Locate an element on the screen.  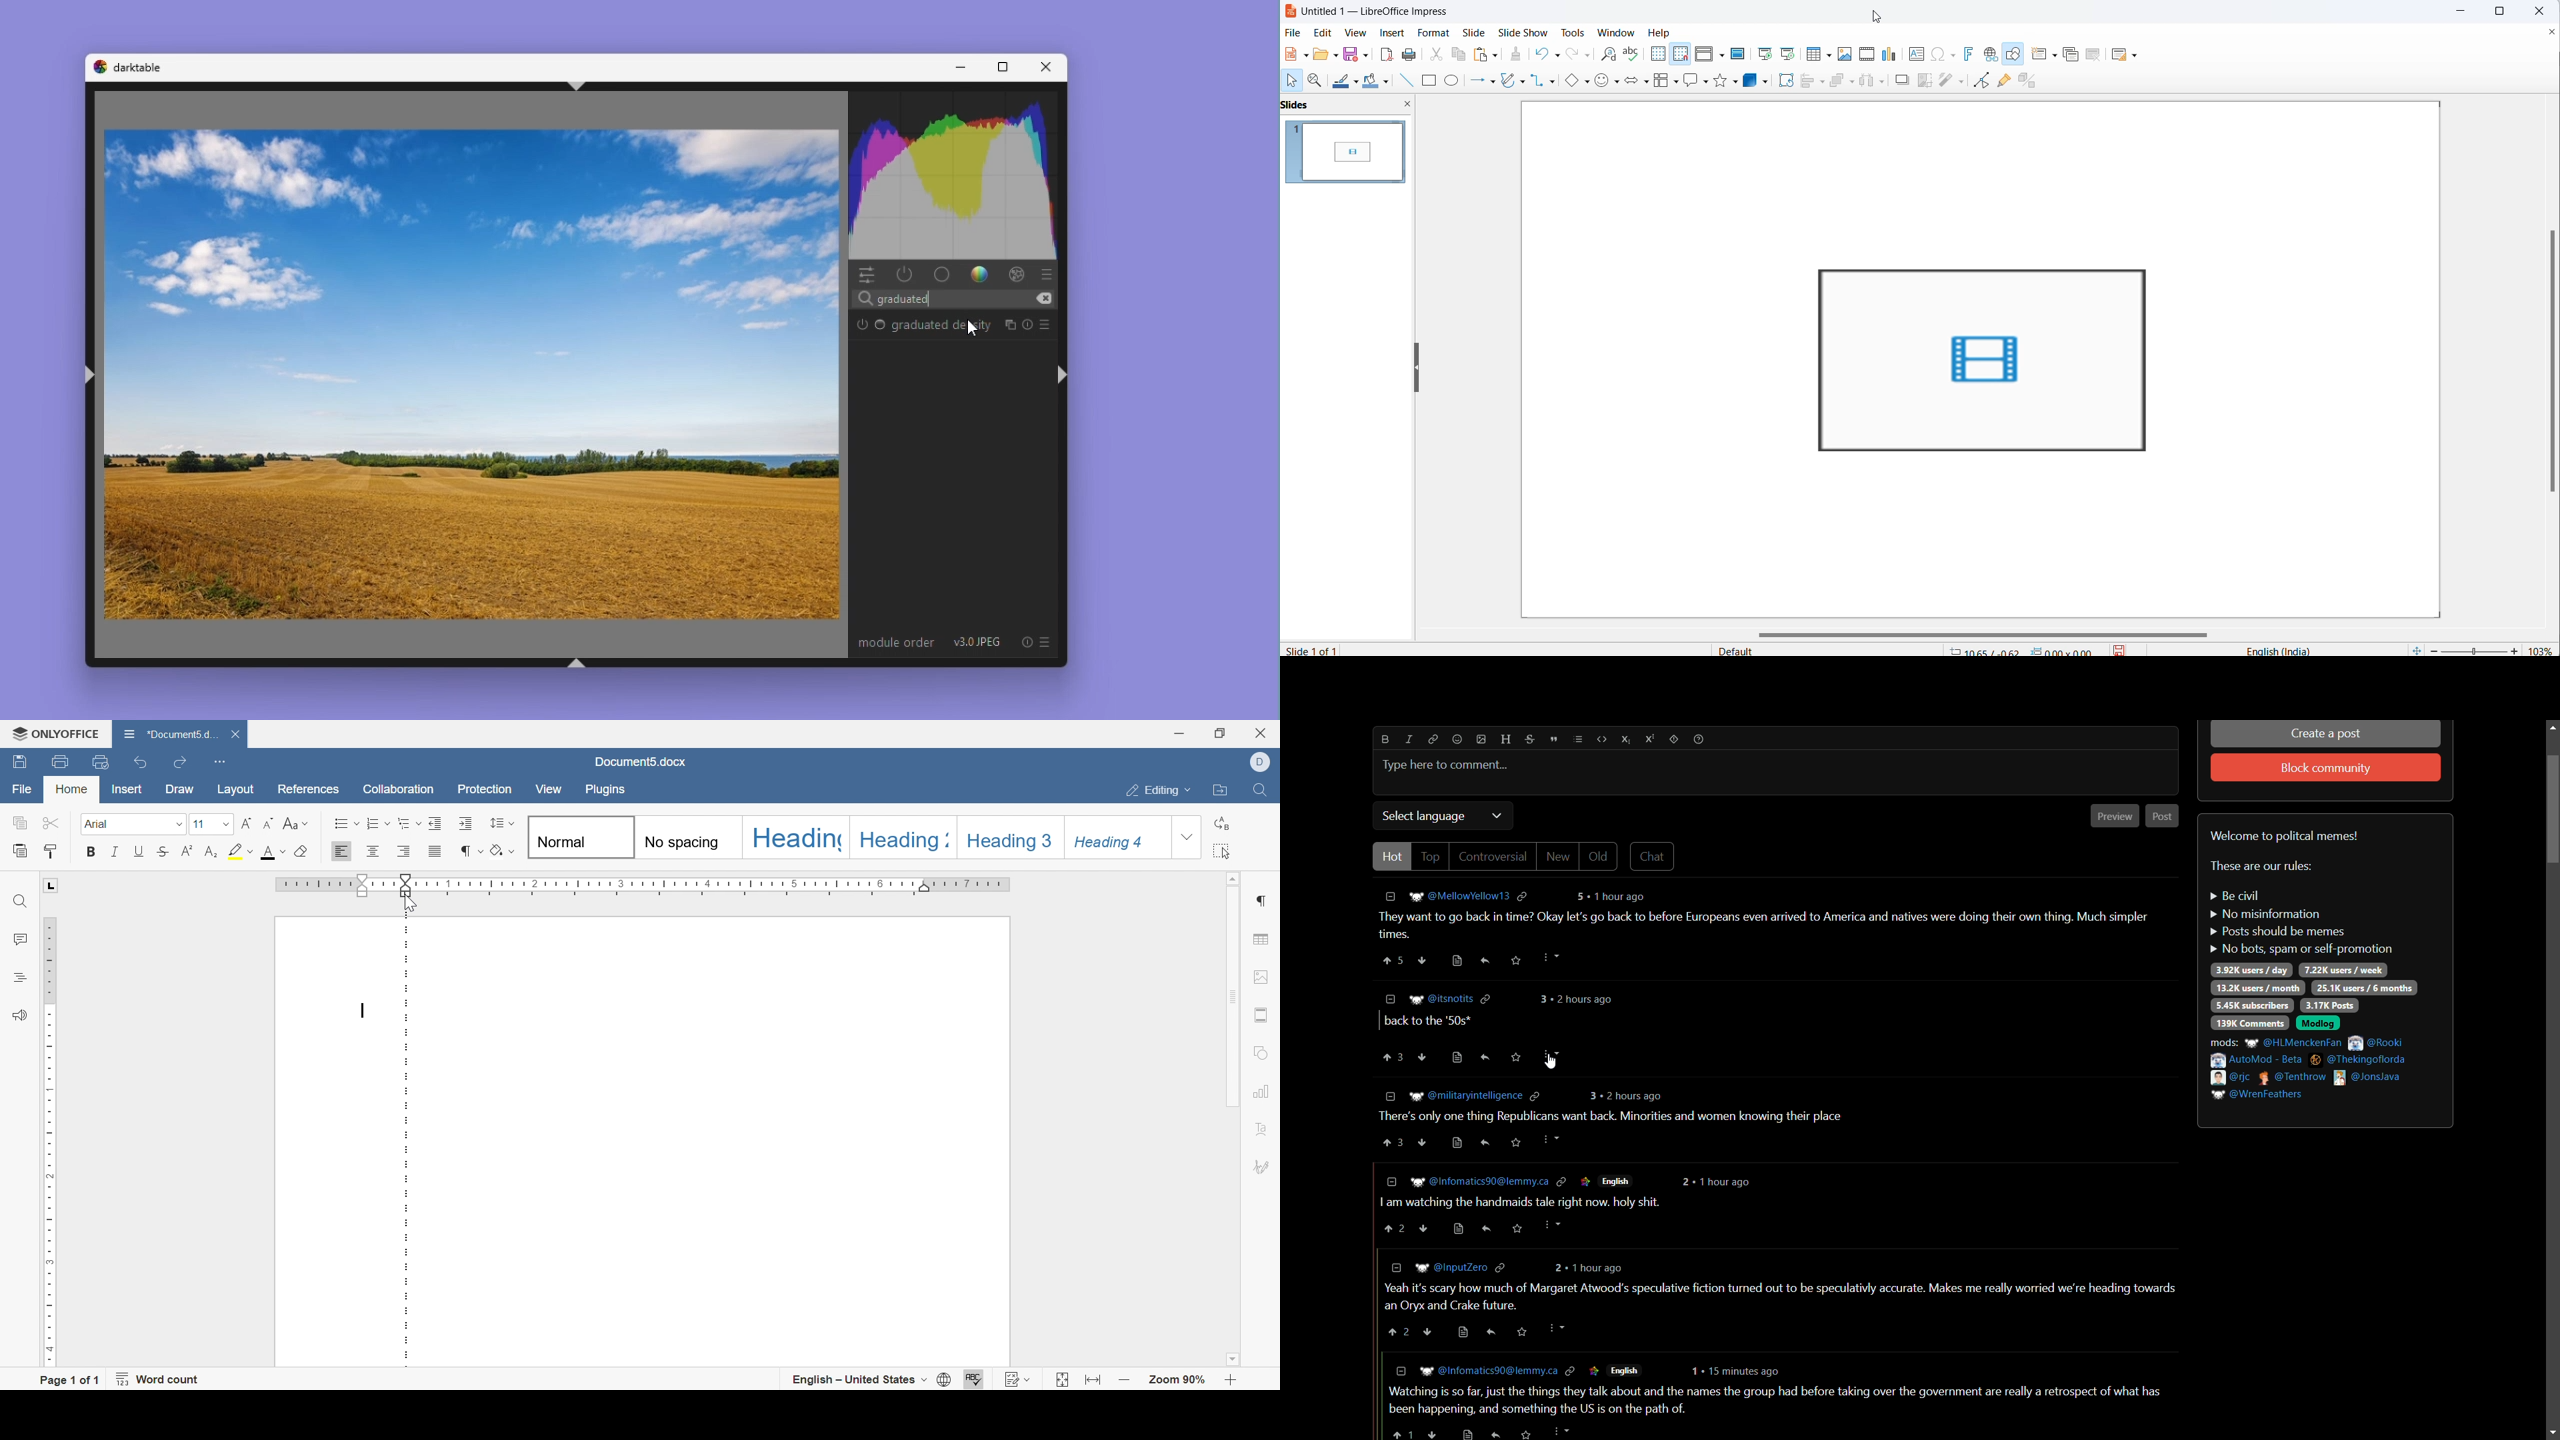
font size is located at coordinates (198, 824).